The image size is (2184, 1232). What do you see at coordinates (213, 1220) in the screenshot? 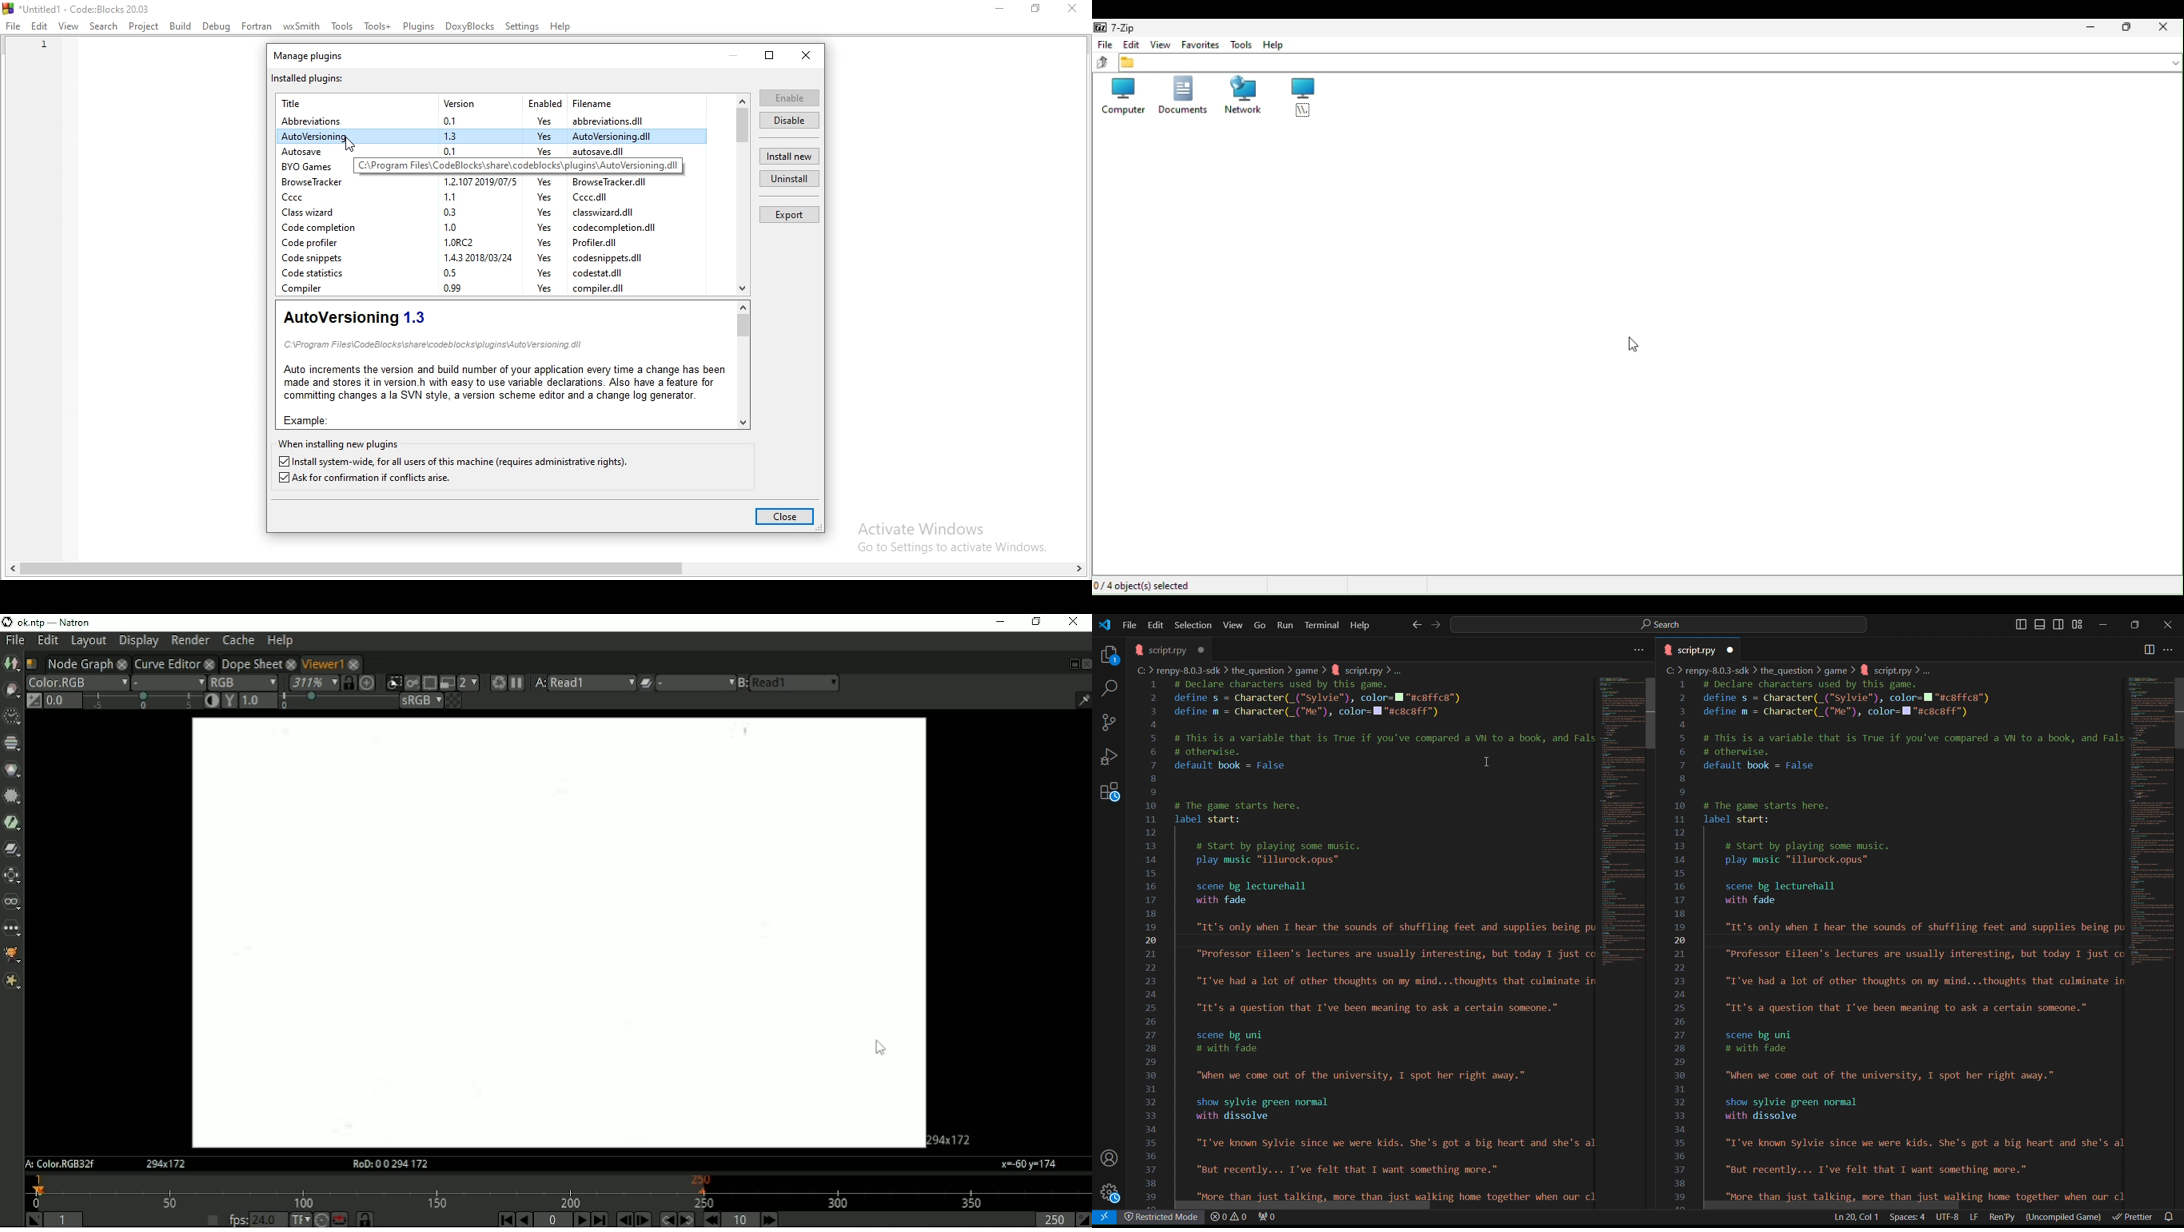
I see `Set playback frame rate automatically` at bounding box center [213, 1220].